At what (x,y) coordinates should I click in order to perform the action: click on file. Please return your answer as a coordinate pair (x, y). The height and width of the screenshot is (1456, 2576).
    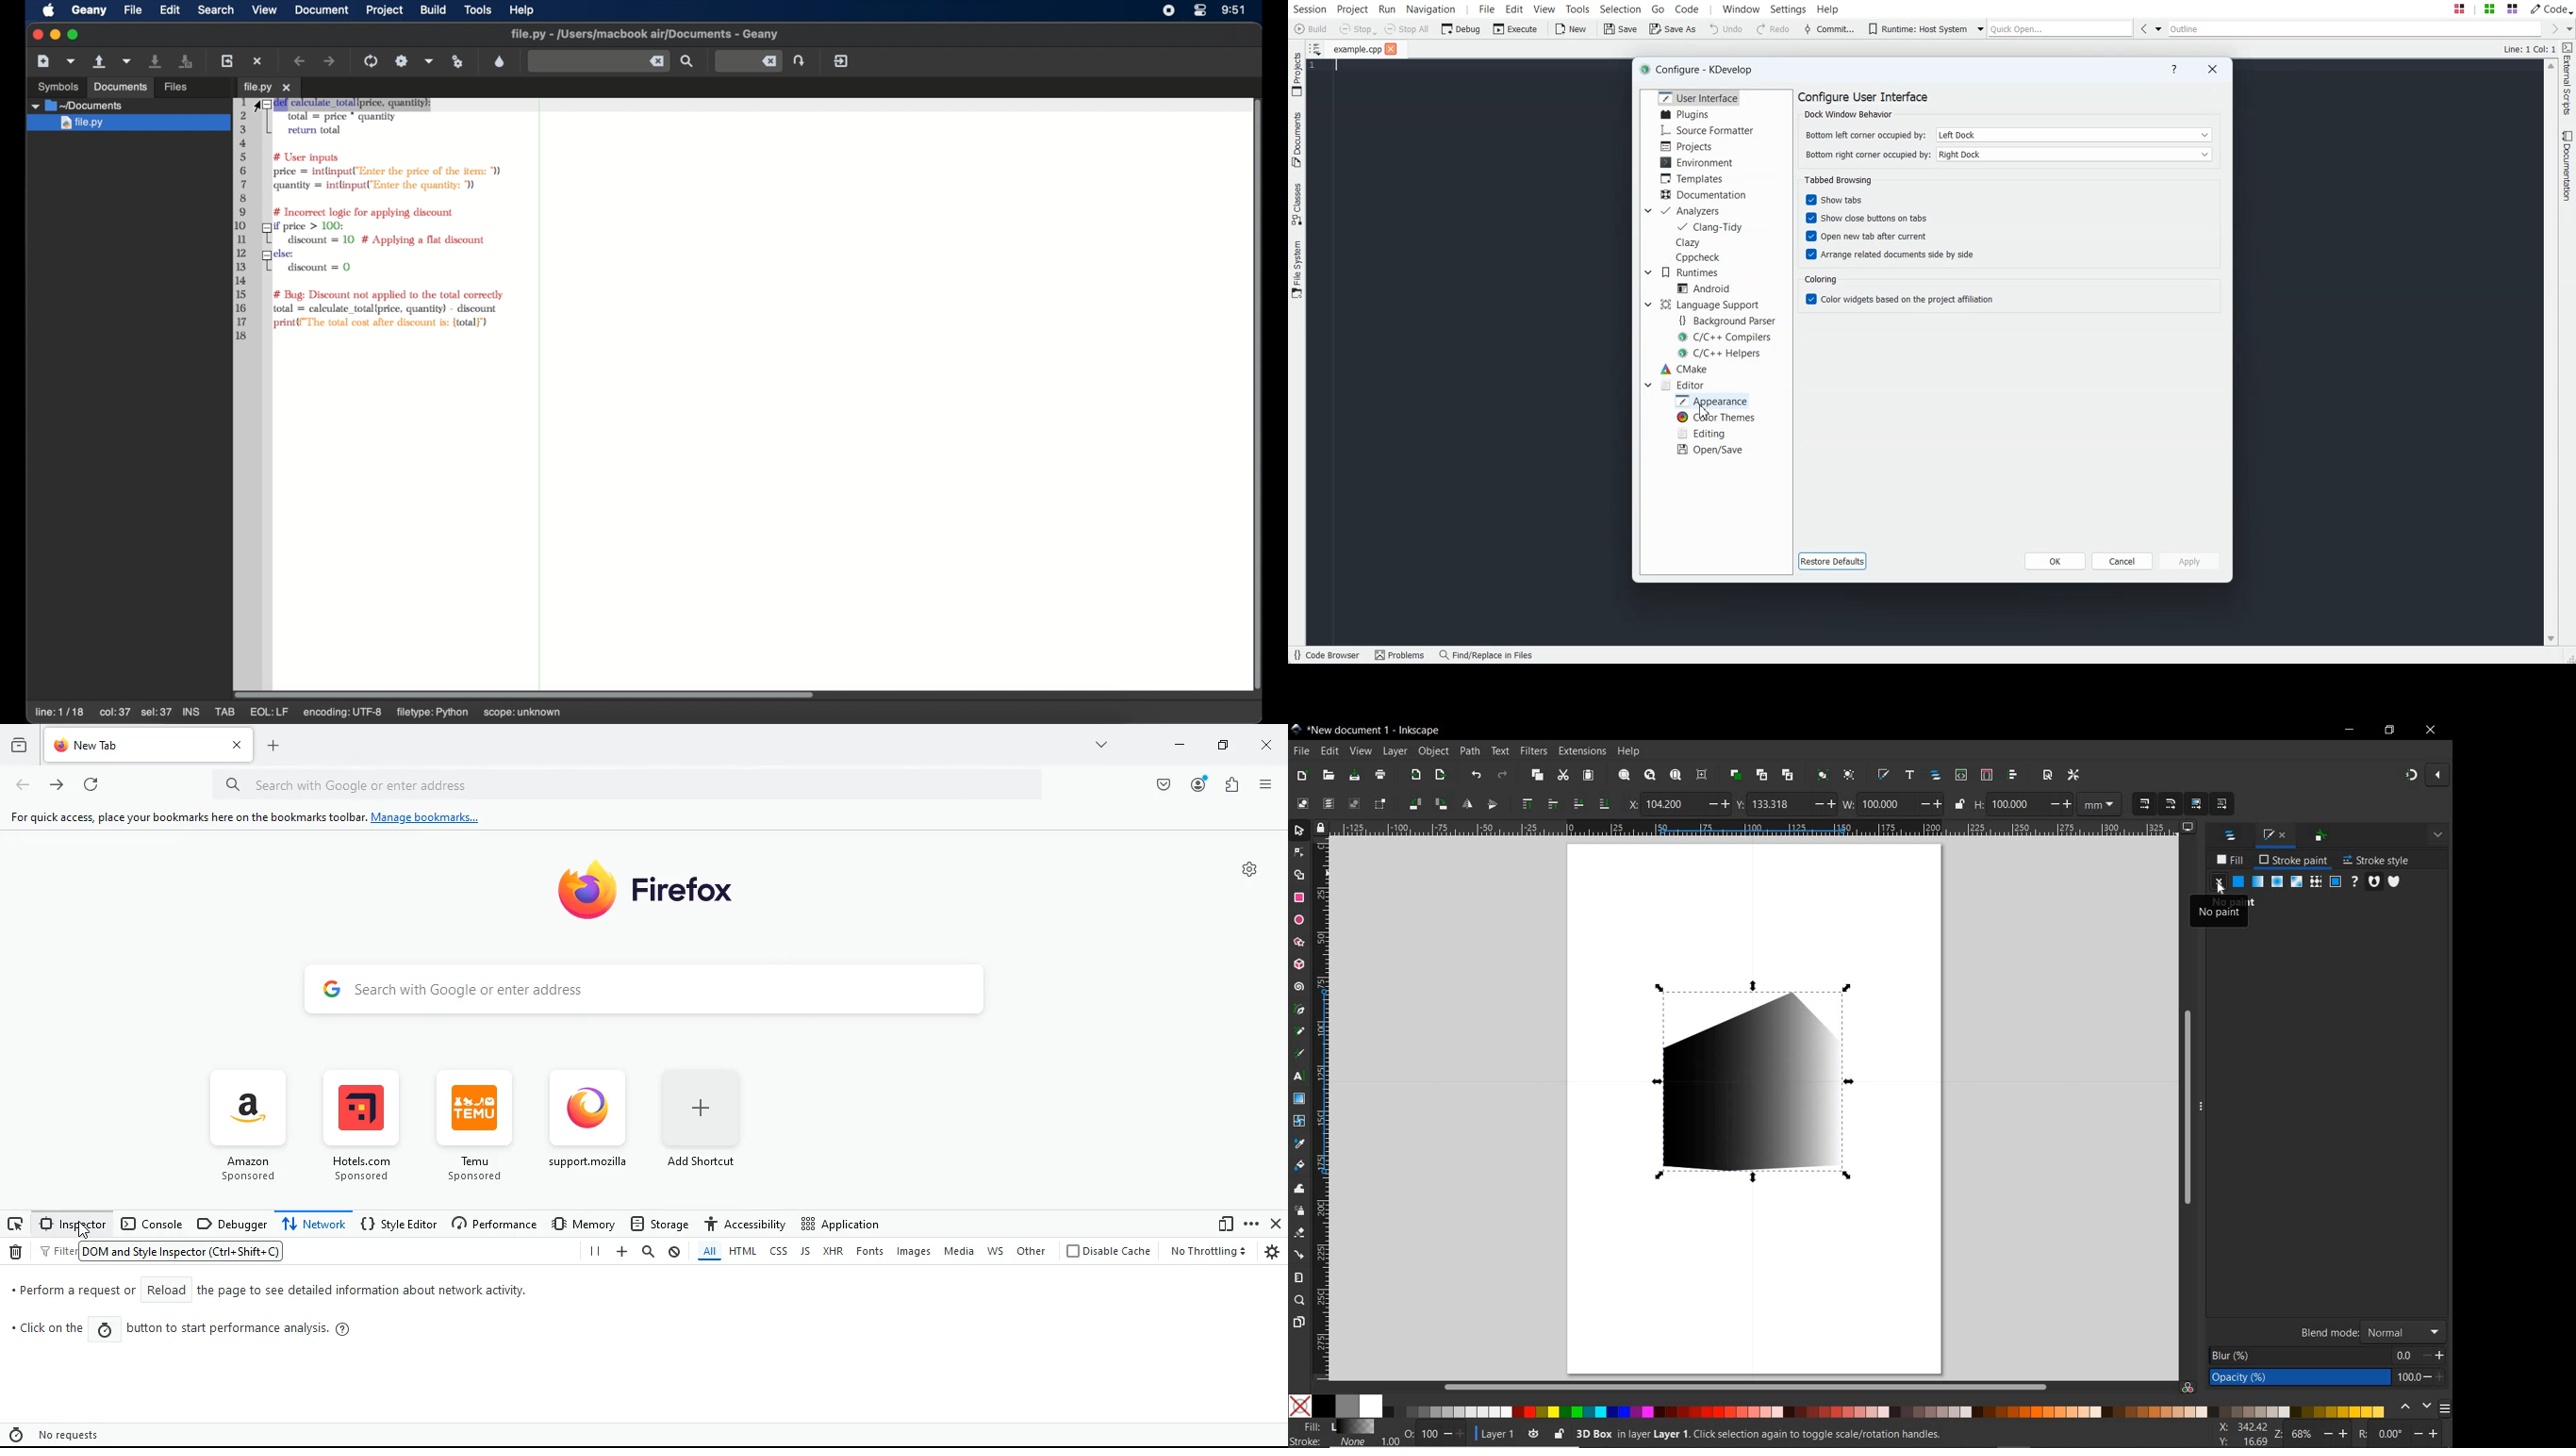
    Looking at the image, I should click on (132, 11).